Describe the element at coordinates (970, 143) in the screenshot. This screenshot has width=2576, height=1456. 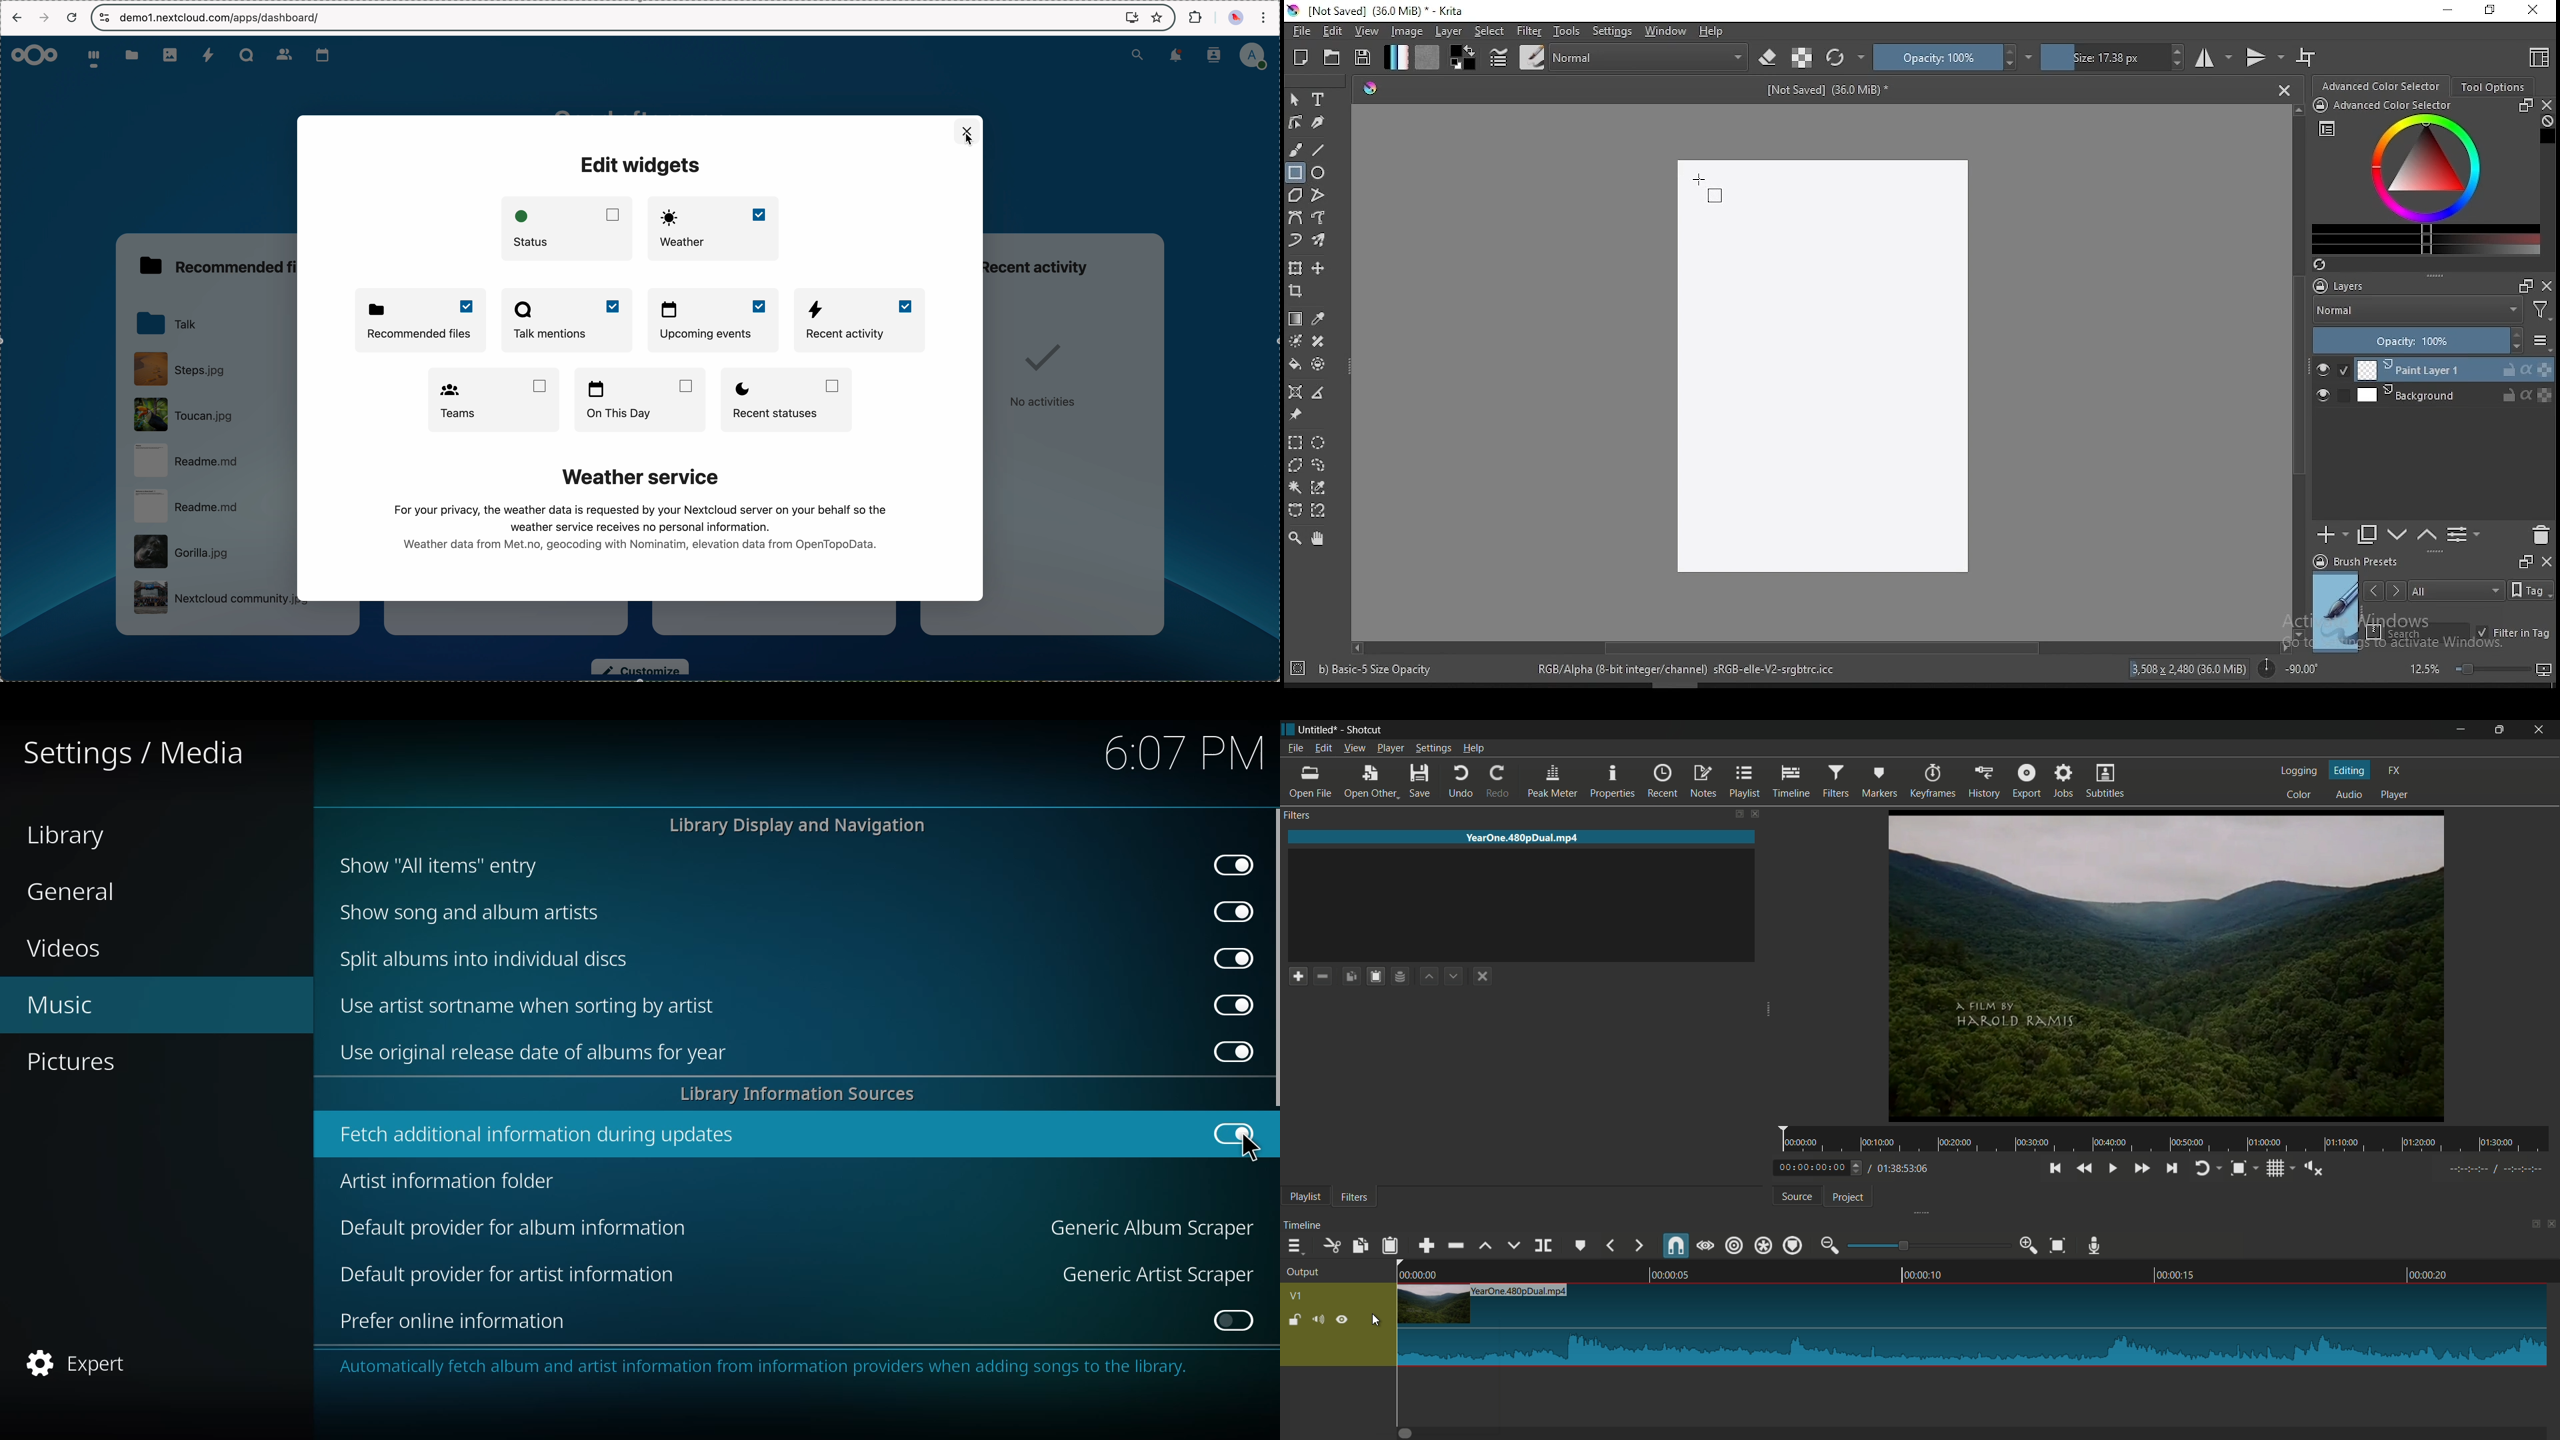
I see `cursor` at that location.